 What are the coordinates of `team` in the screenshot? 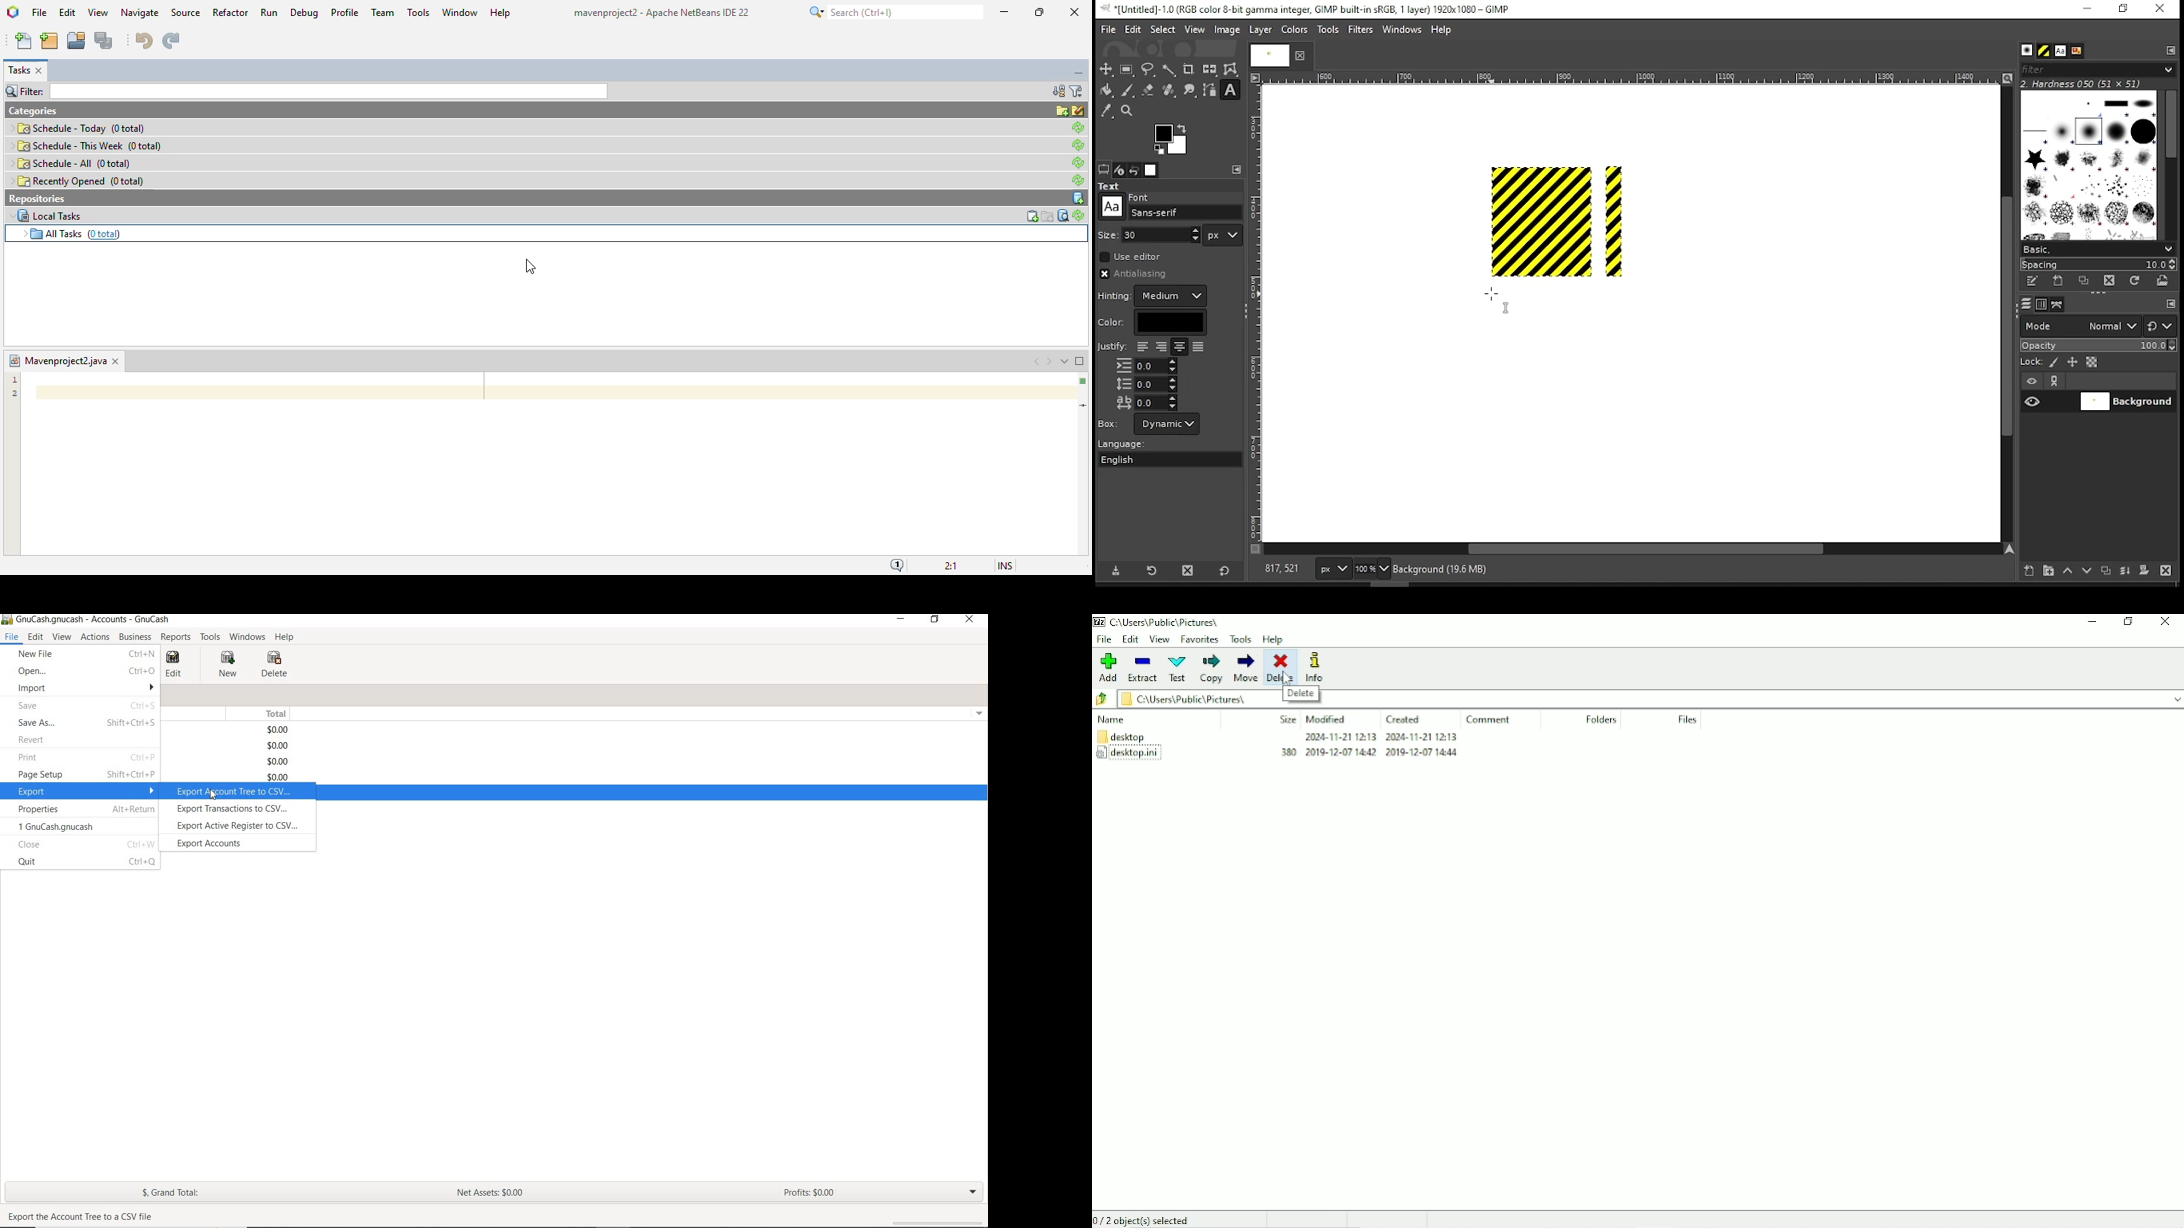 It's located at (383, 12).